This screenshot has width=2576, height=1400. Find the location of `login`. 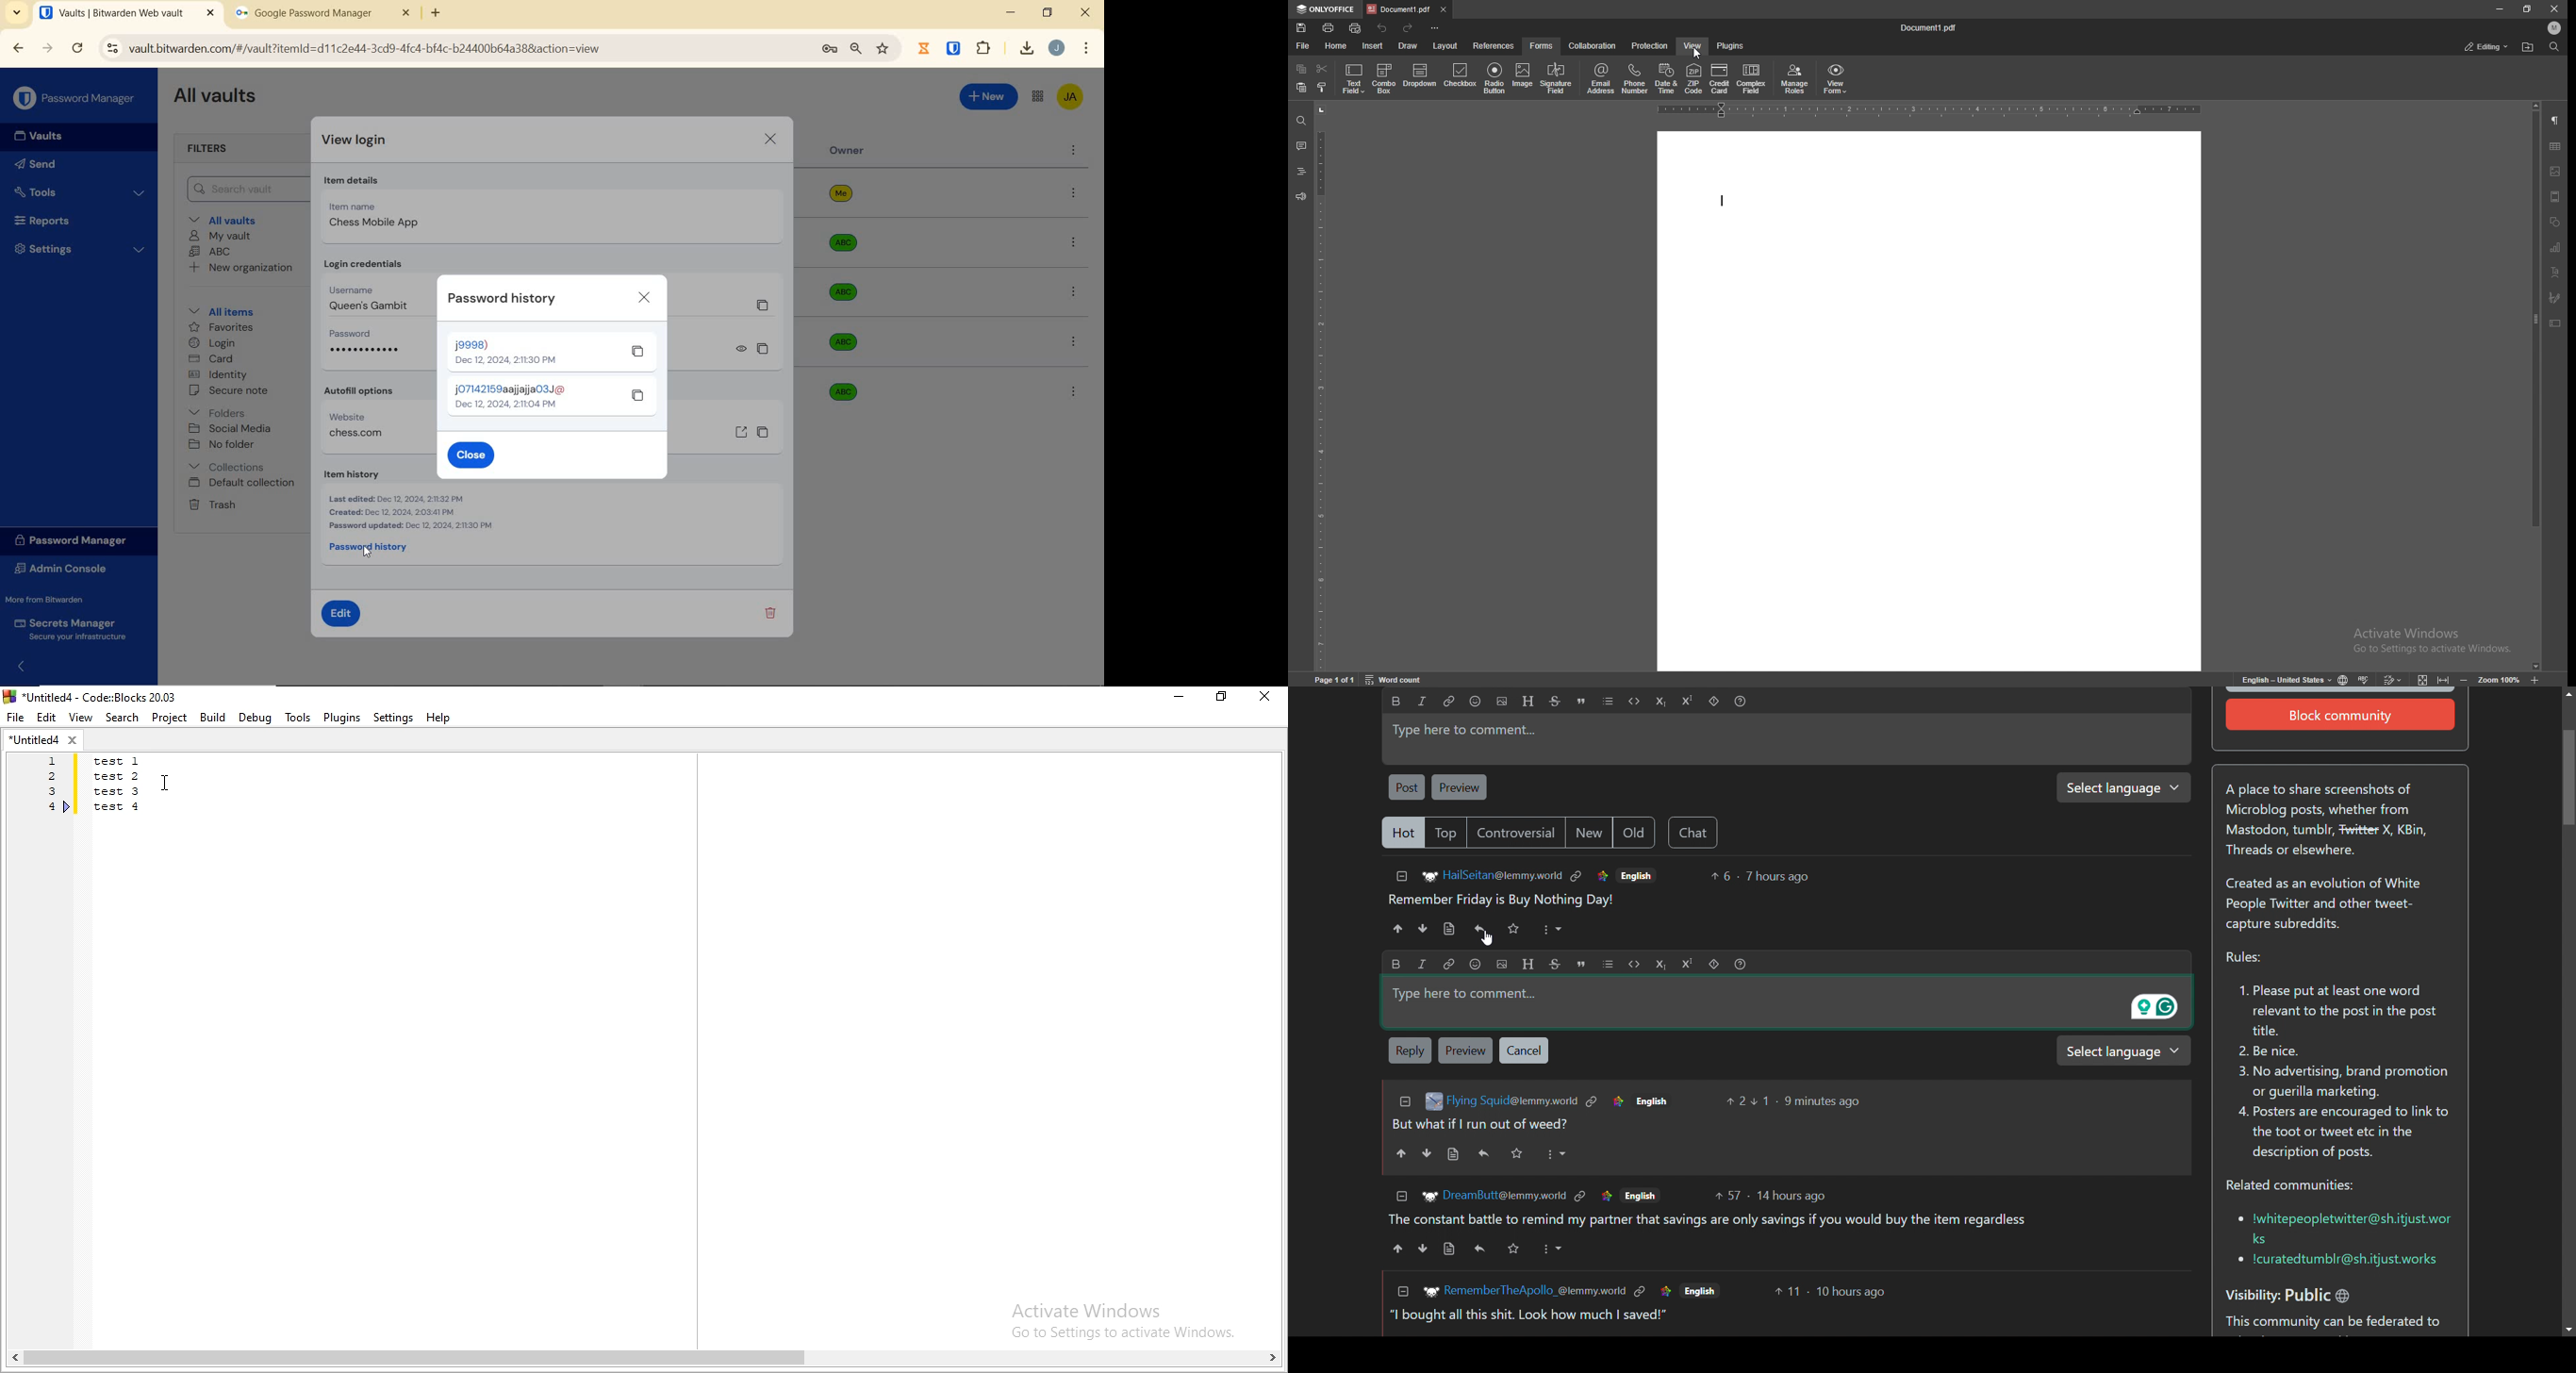

login is located at coordinates (215, 343).